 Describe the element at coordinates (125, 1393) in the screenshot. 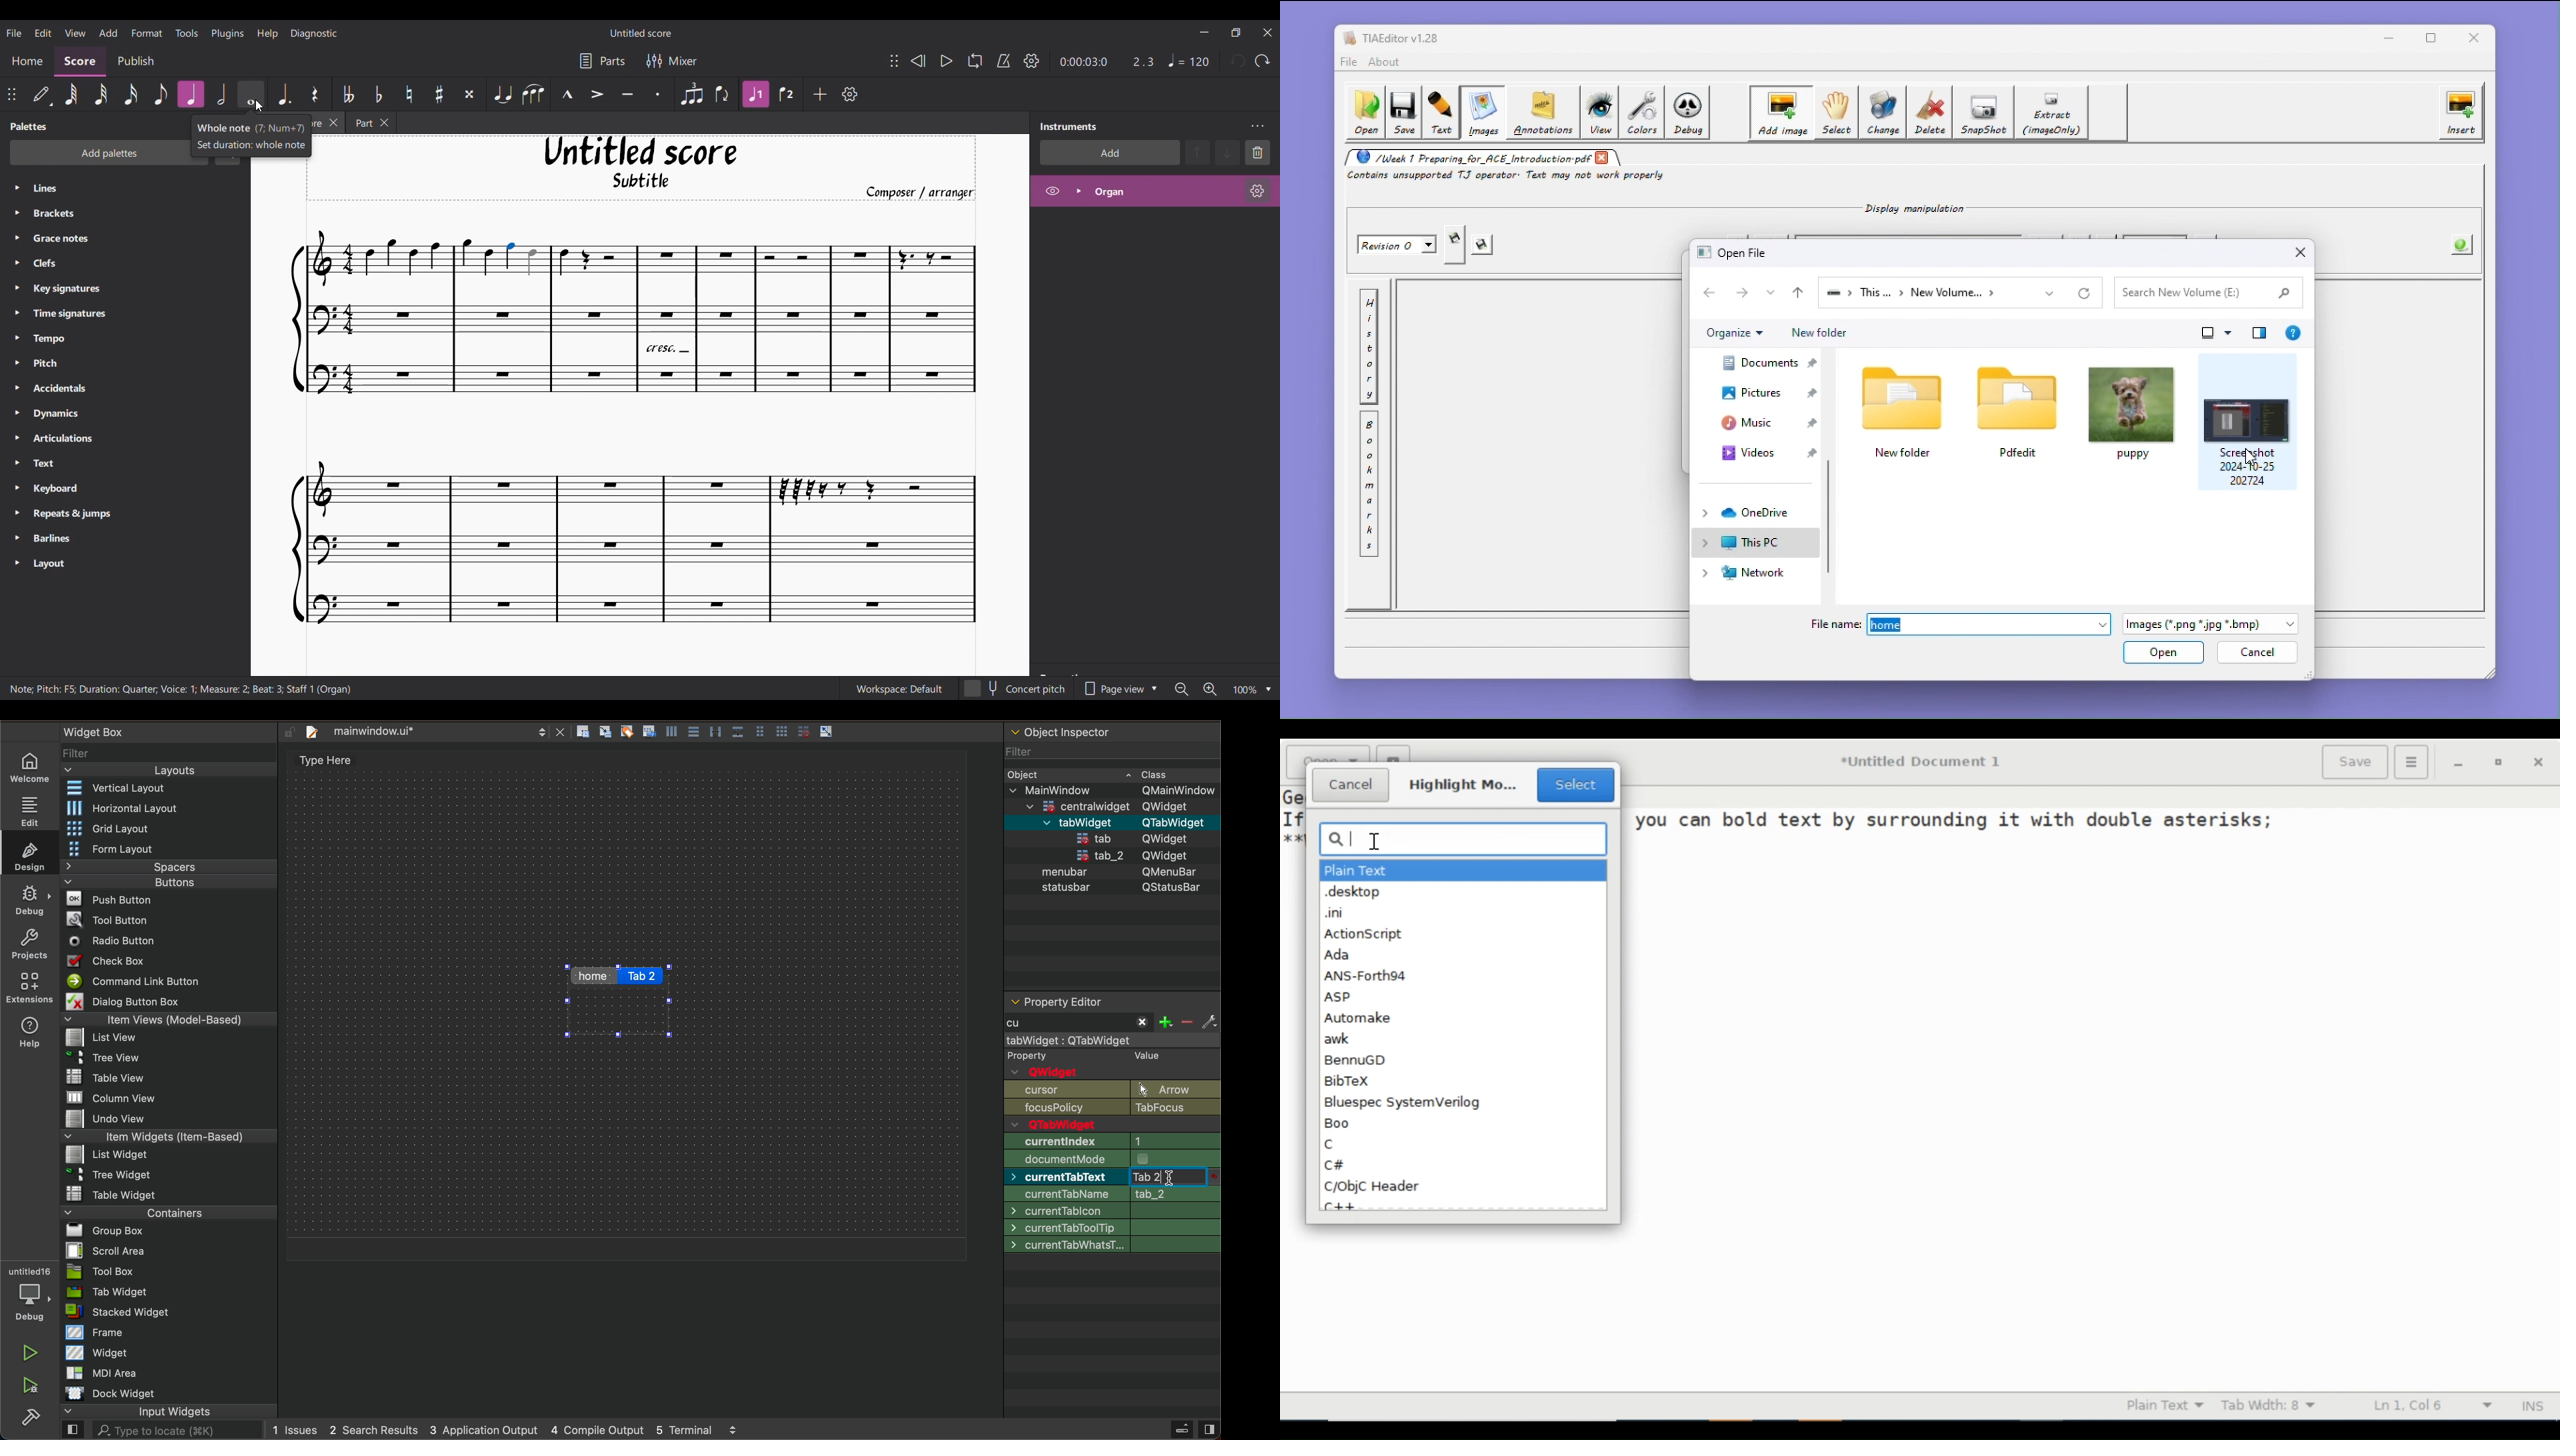

I see `Dock widget` at that location.